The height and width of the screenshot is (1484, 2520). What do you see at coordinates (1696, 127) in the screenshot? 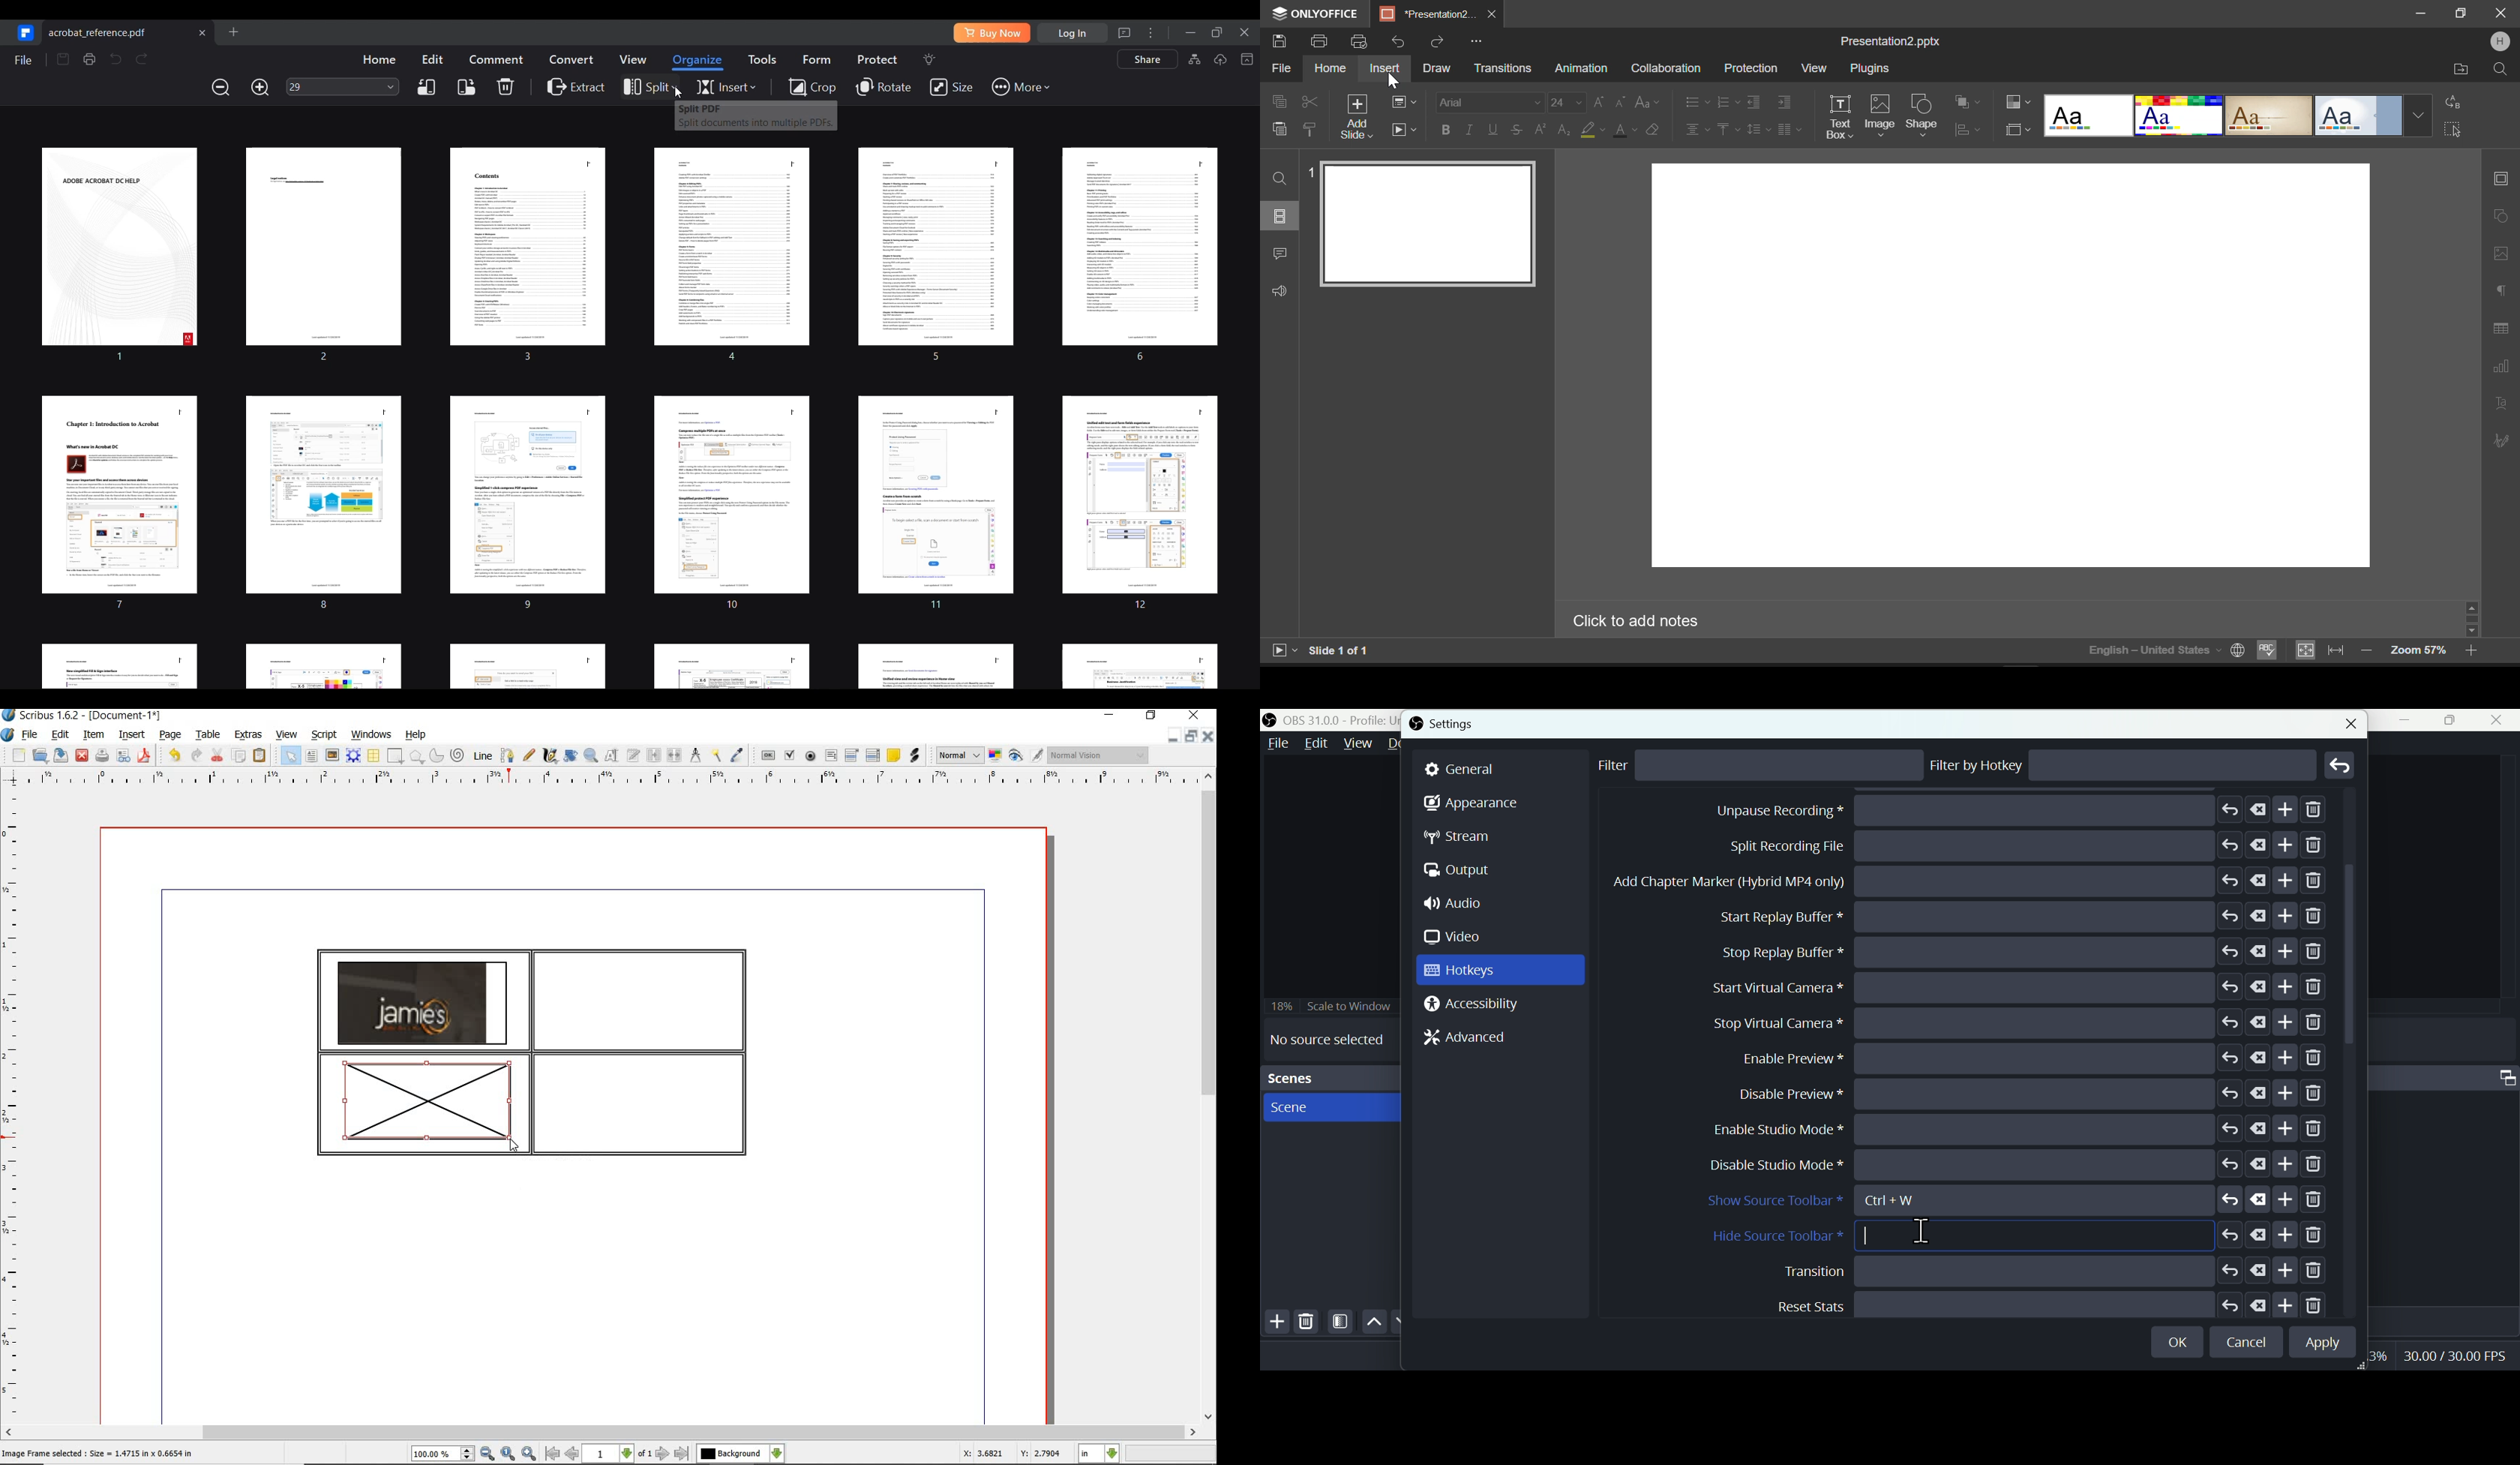
I see `Horizontal Align` at bounding box center [1696, 127].